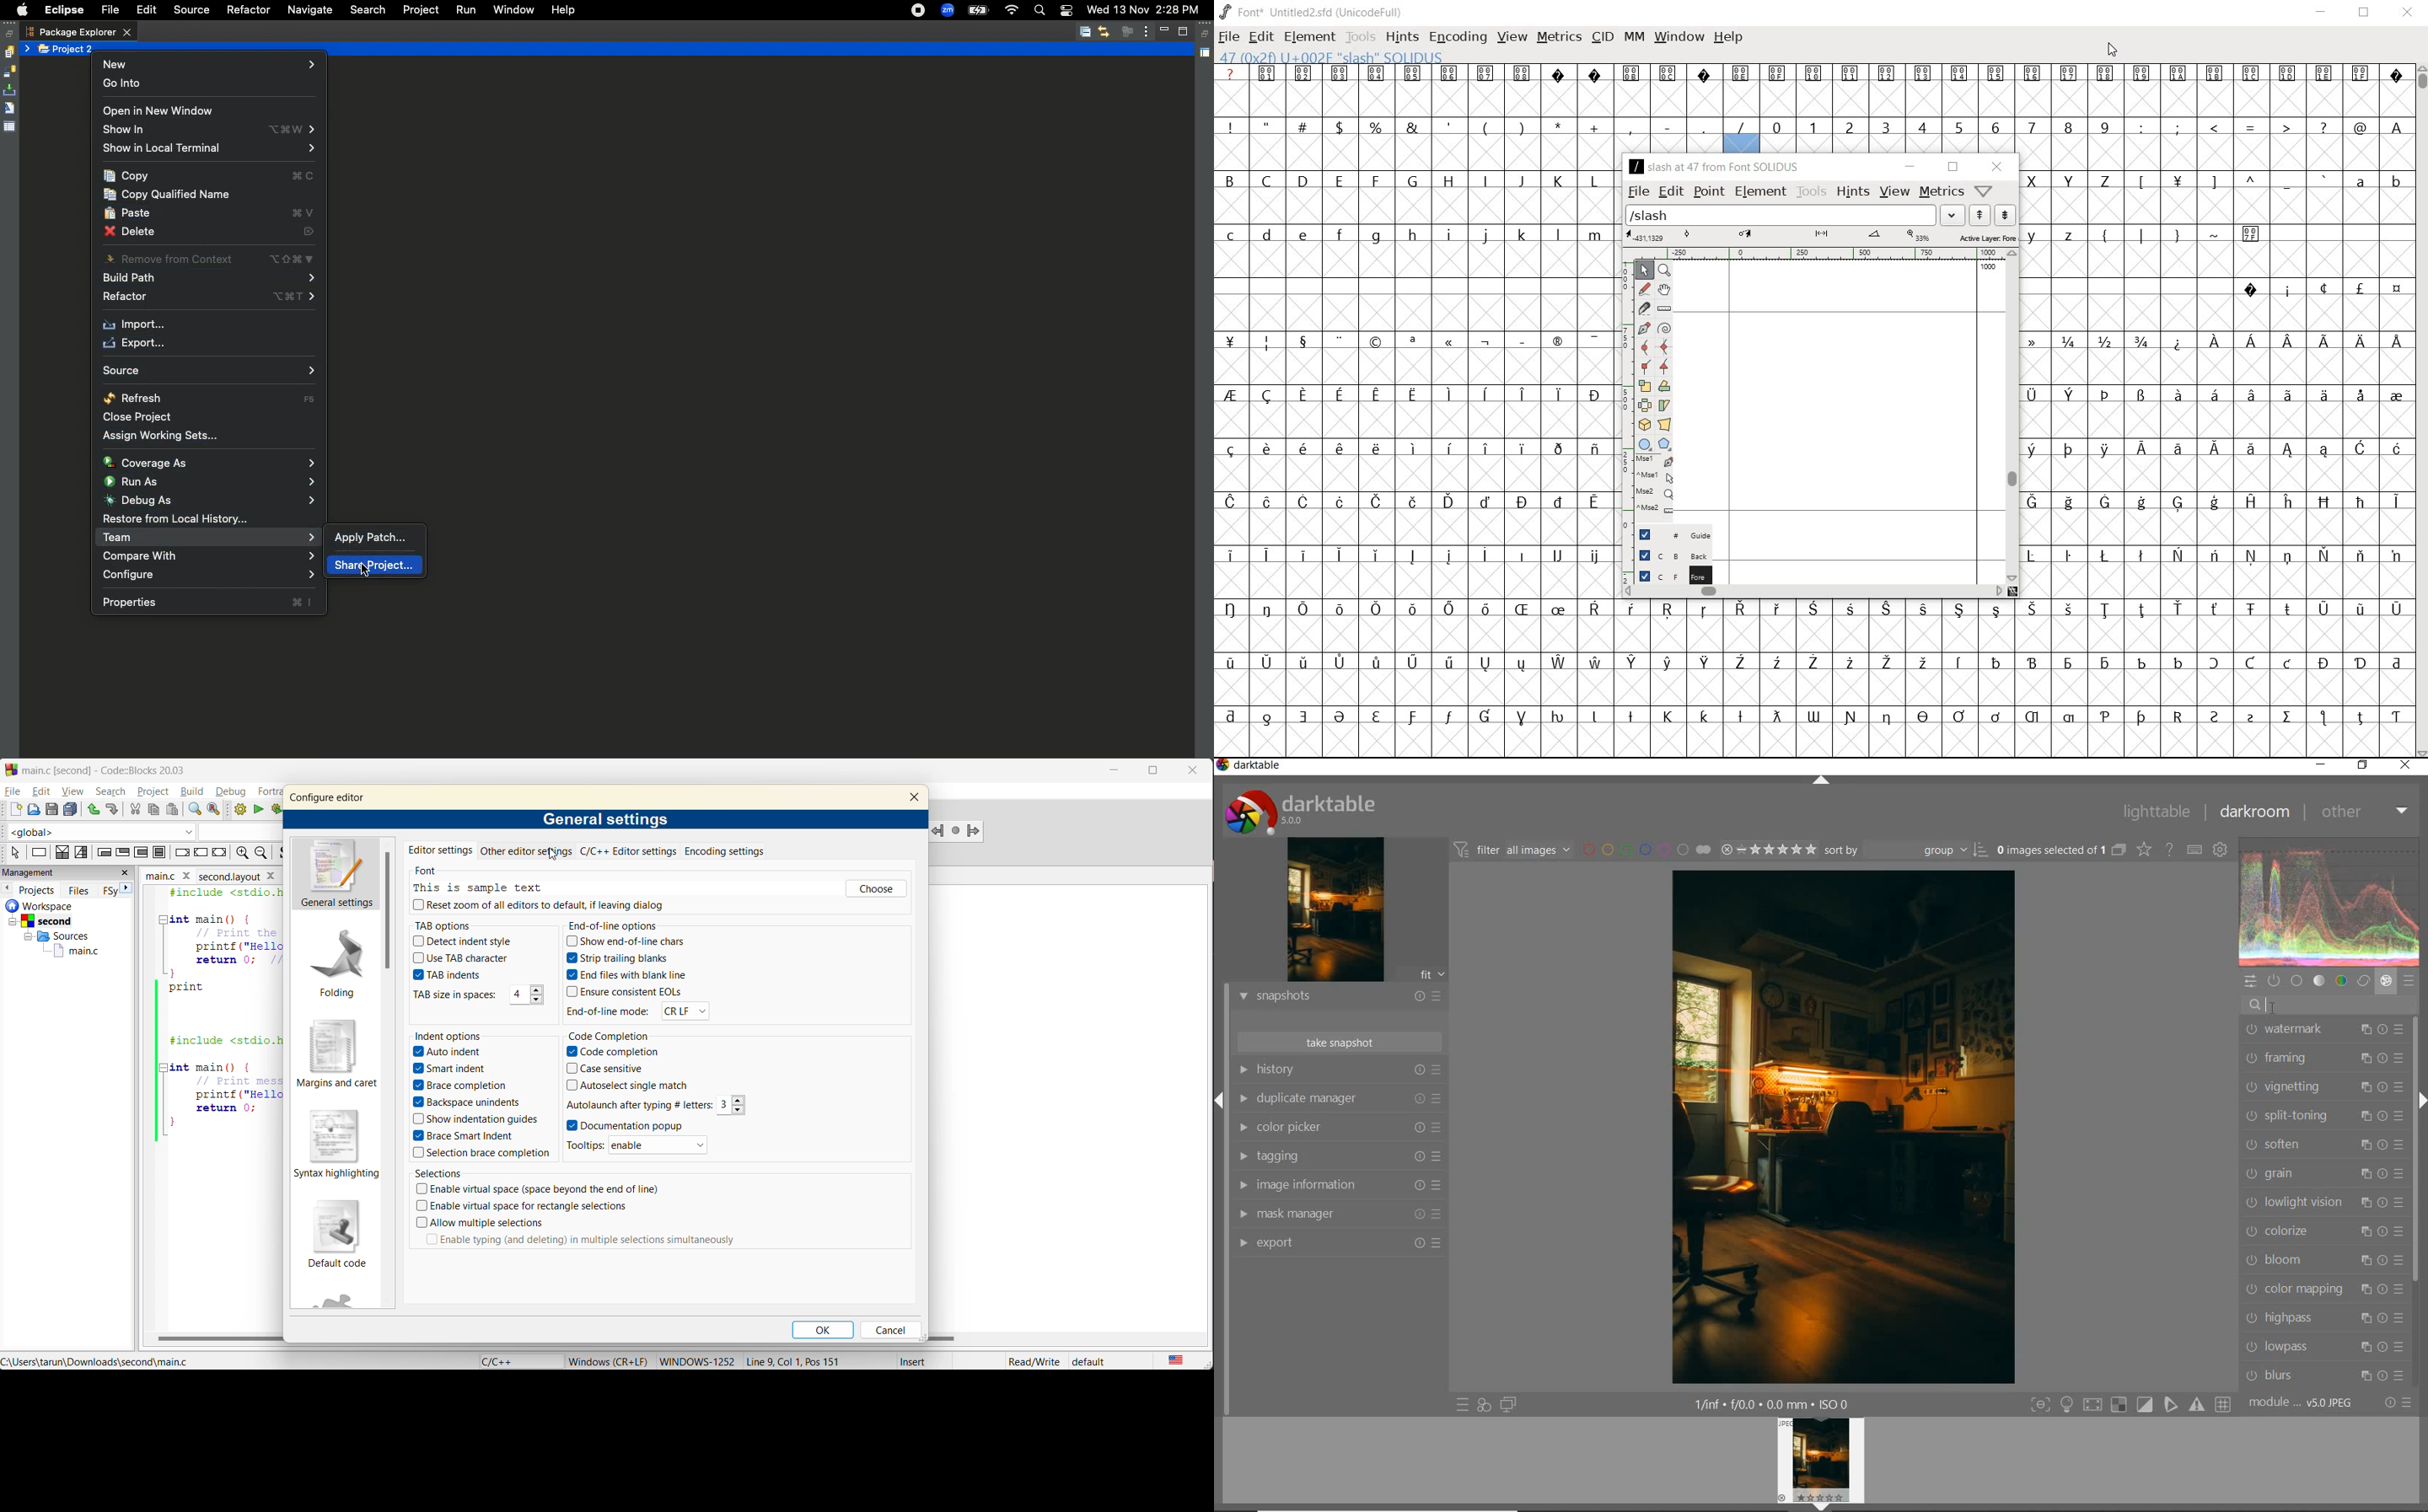  I want to click on METRICS, so click(1557, 39).